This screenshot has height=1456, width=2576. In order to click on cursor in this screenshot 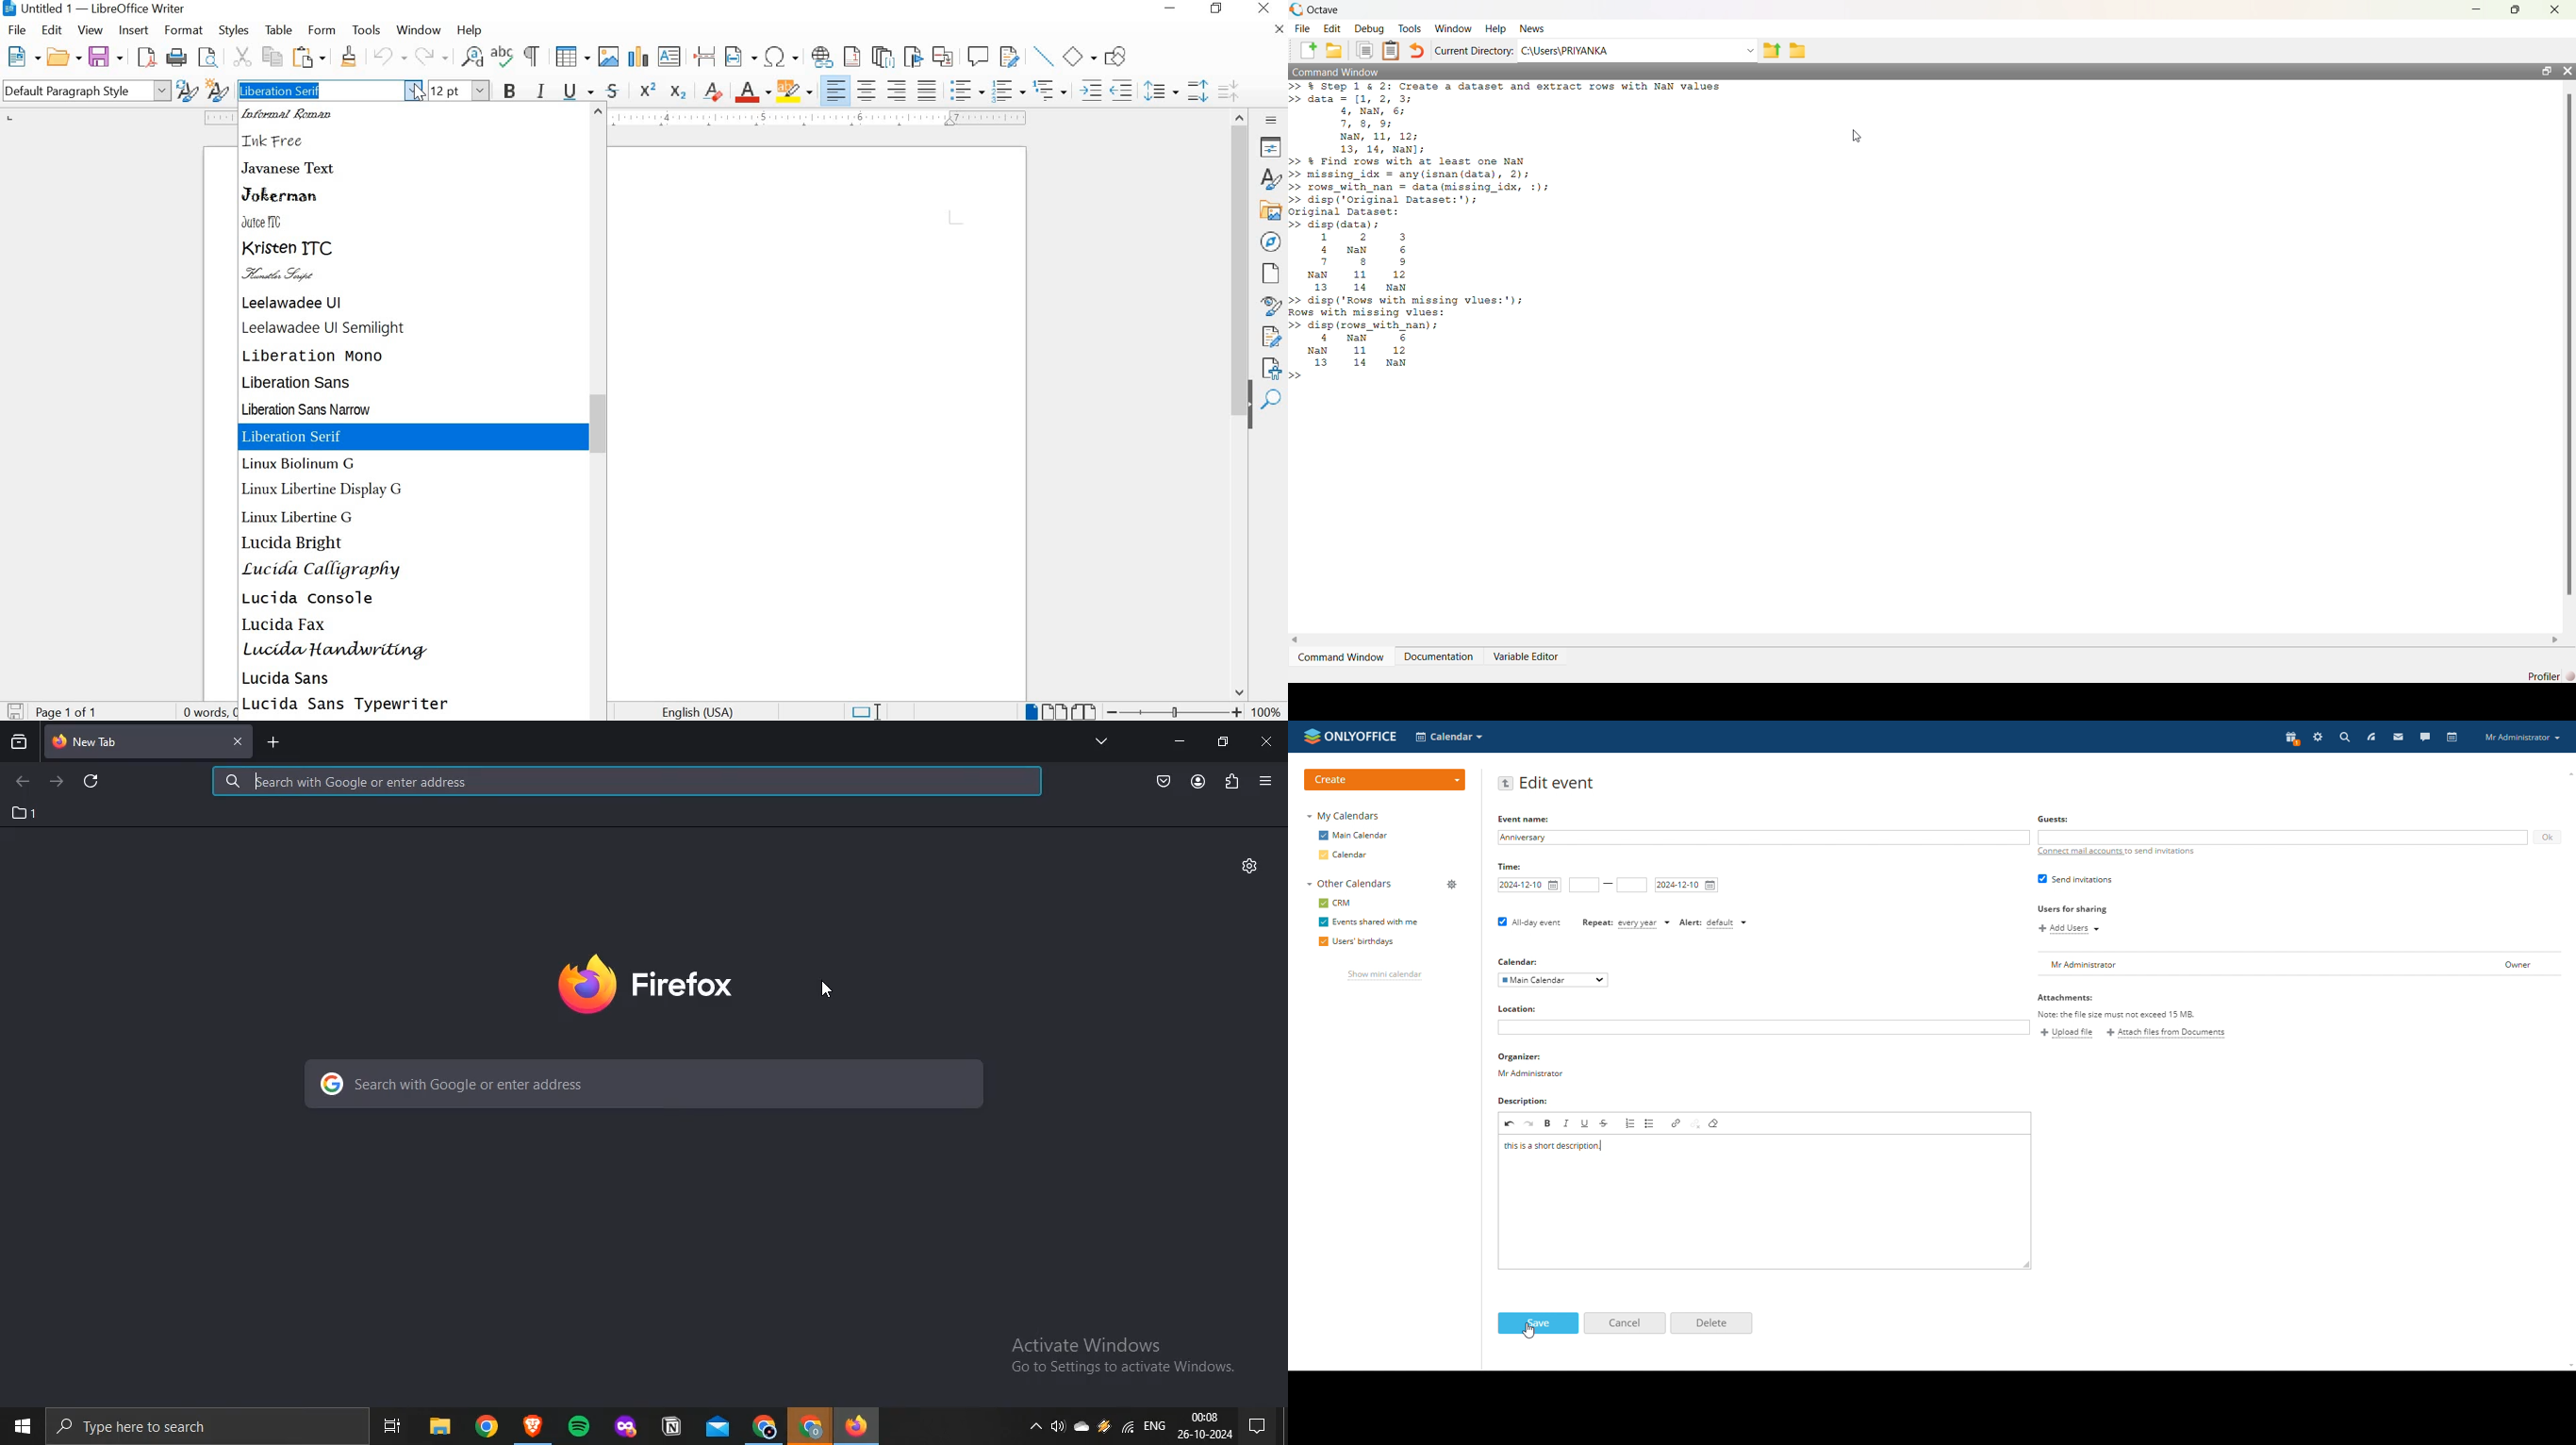, I will do `click(421, 98)`.